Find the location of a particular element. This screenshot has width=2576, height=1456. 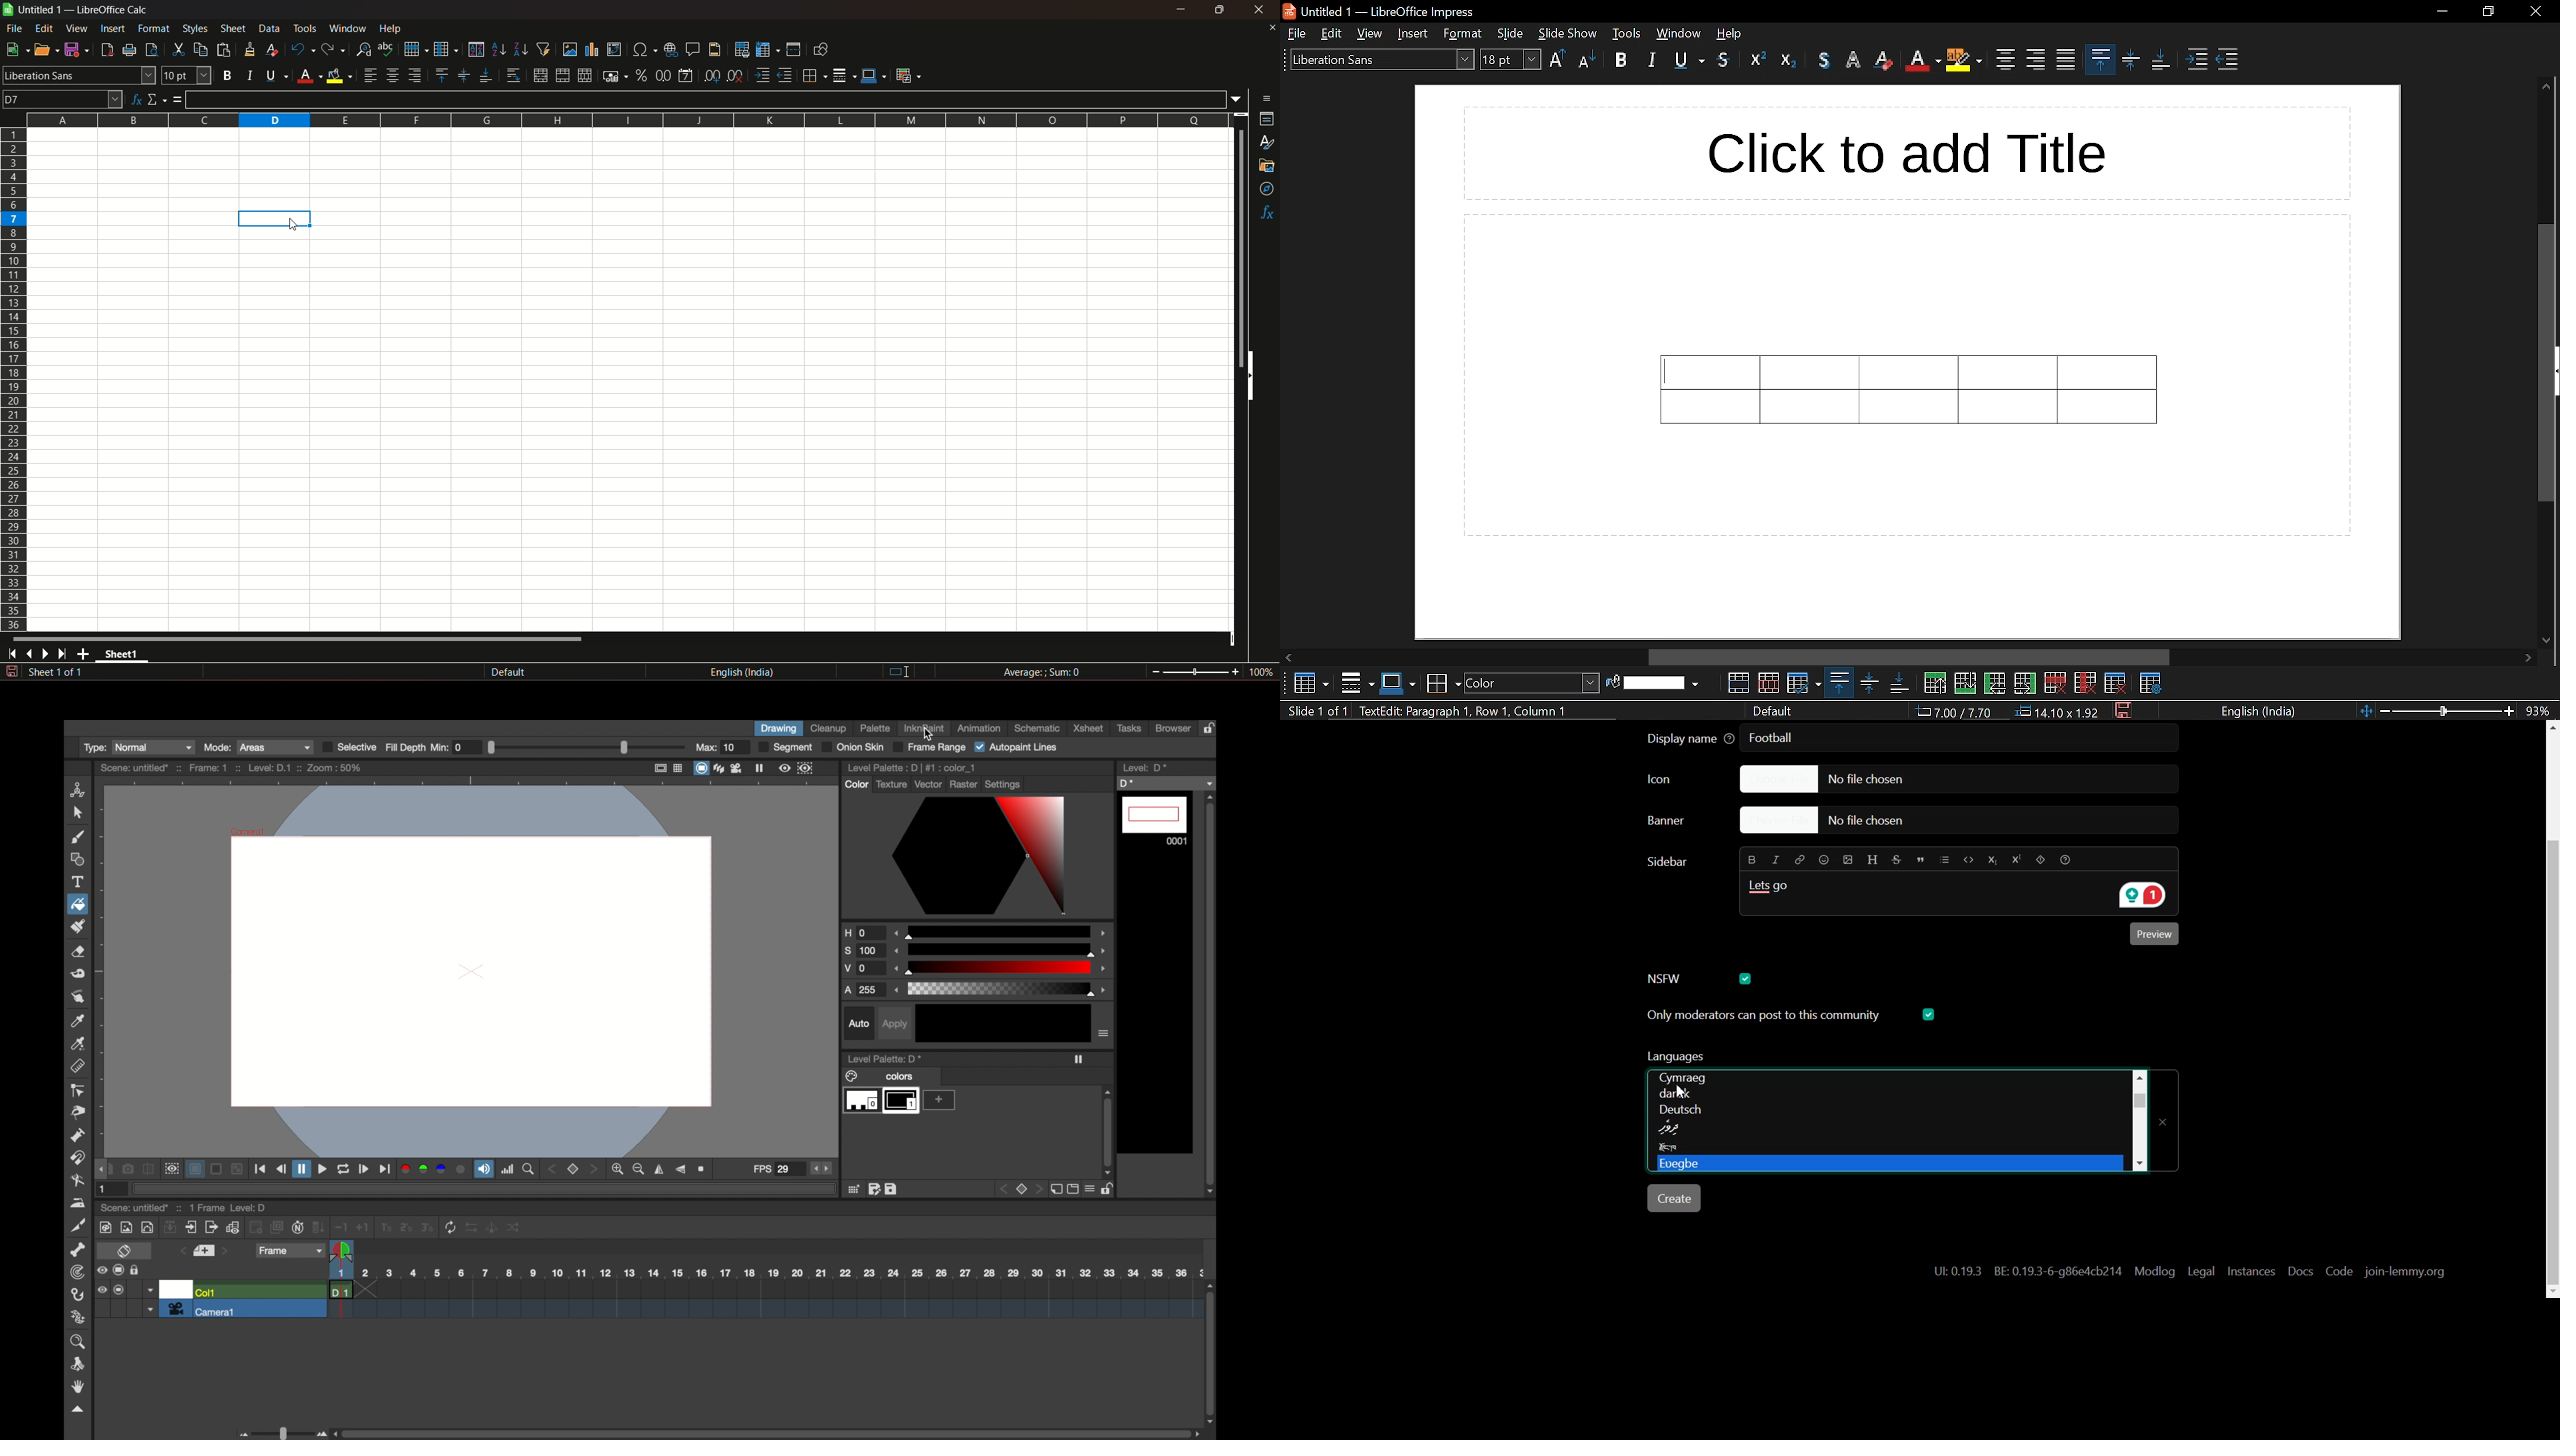

eraser is located at coordinates (1884, 62).